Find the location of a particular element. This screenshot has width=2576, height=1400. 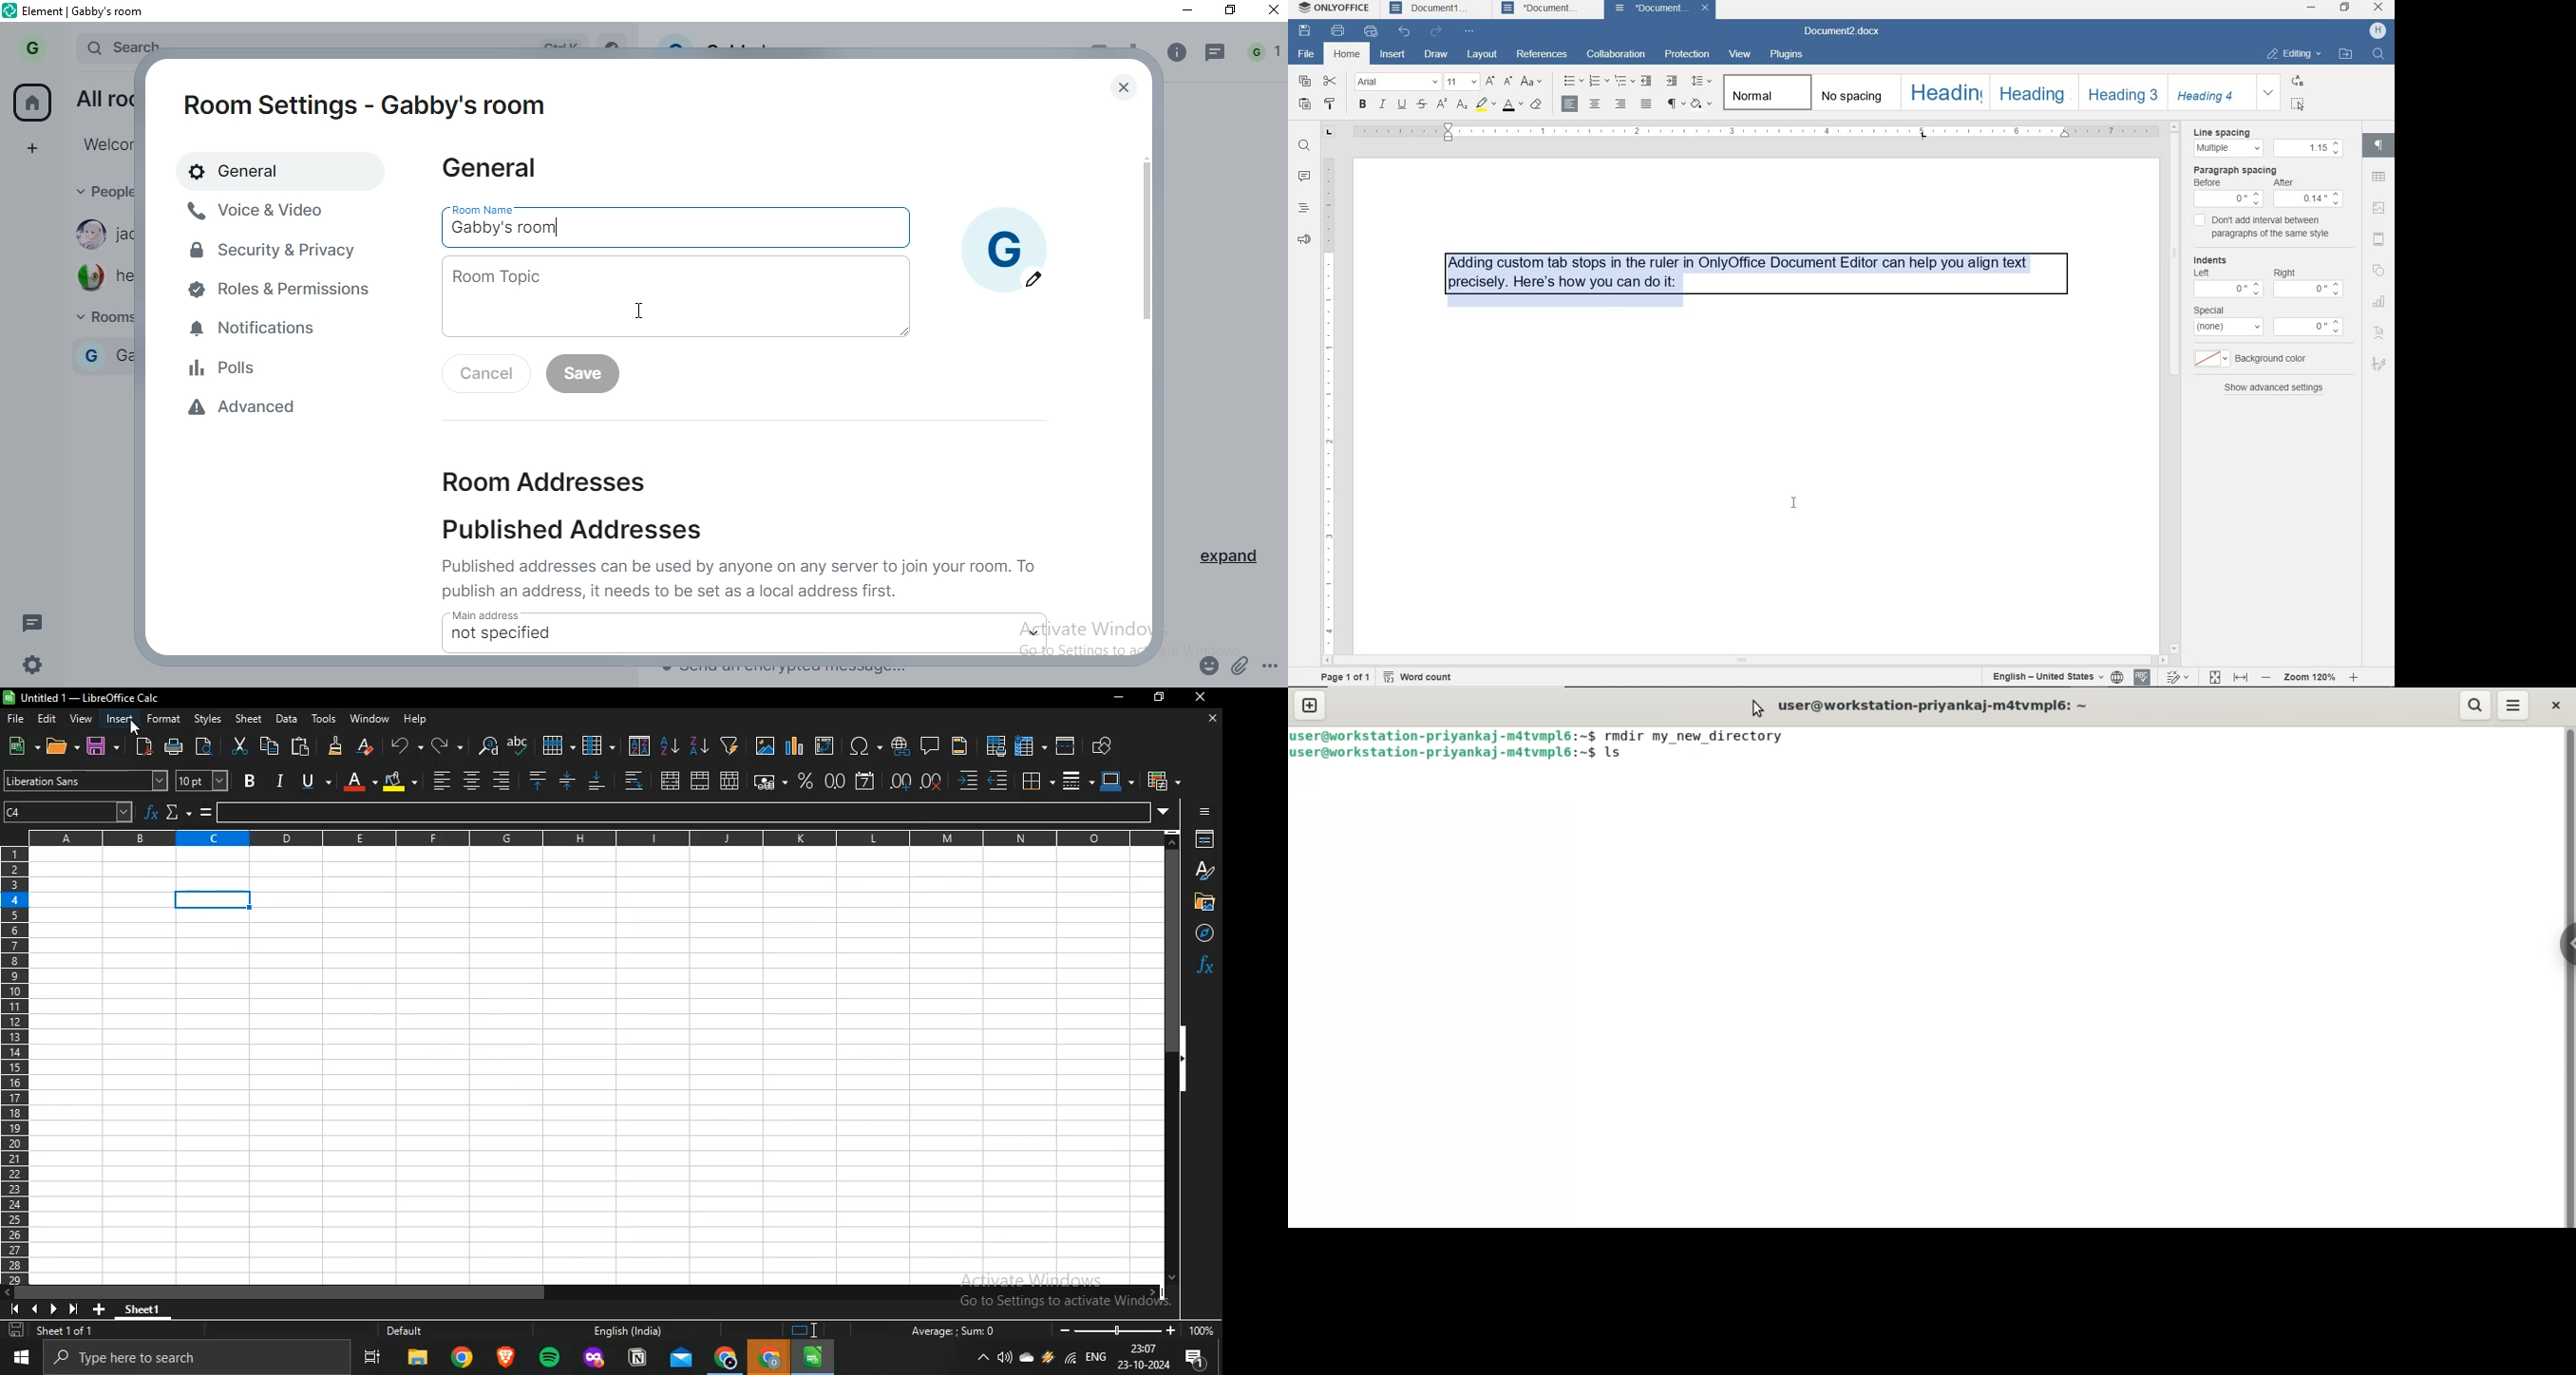

close is located at coordinates (1706, 9).